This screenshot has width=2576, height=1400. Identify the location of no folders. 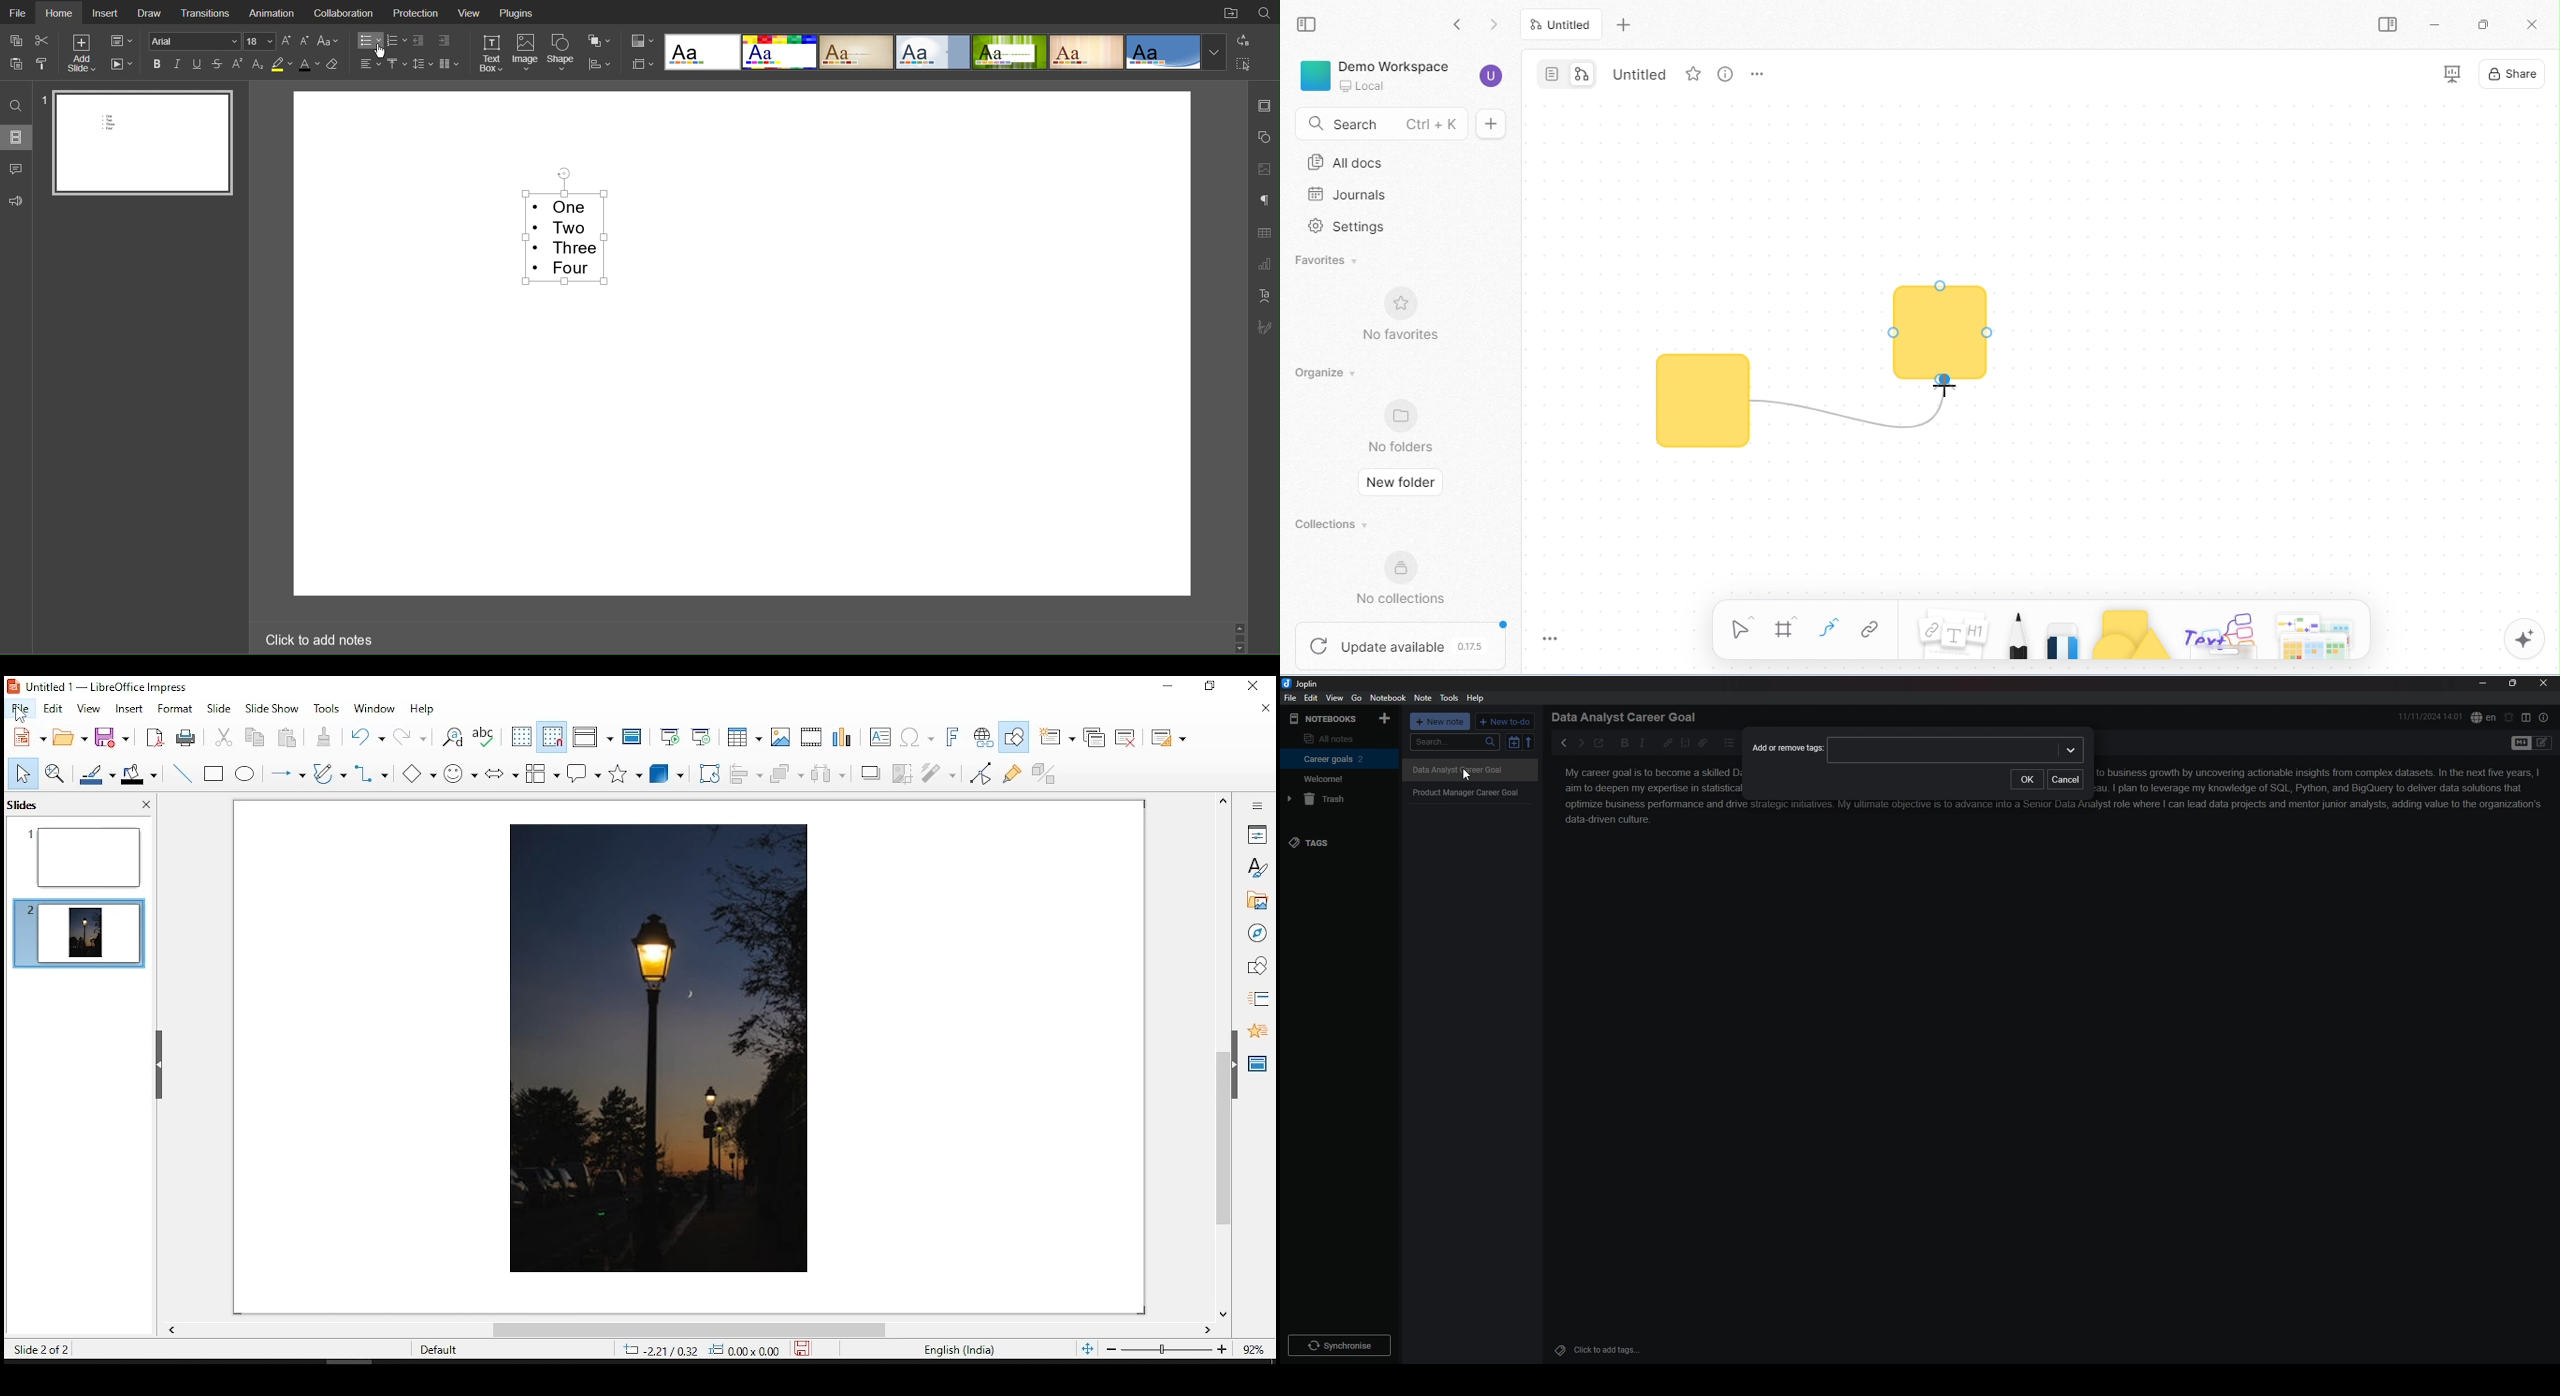
(1404, 426).